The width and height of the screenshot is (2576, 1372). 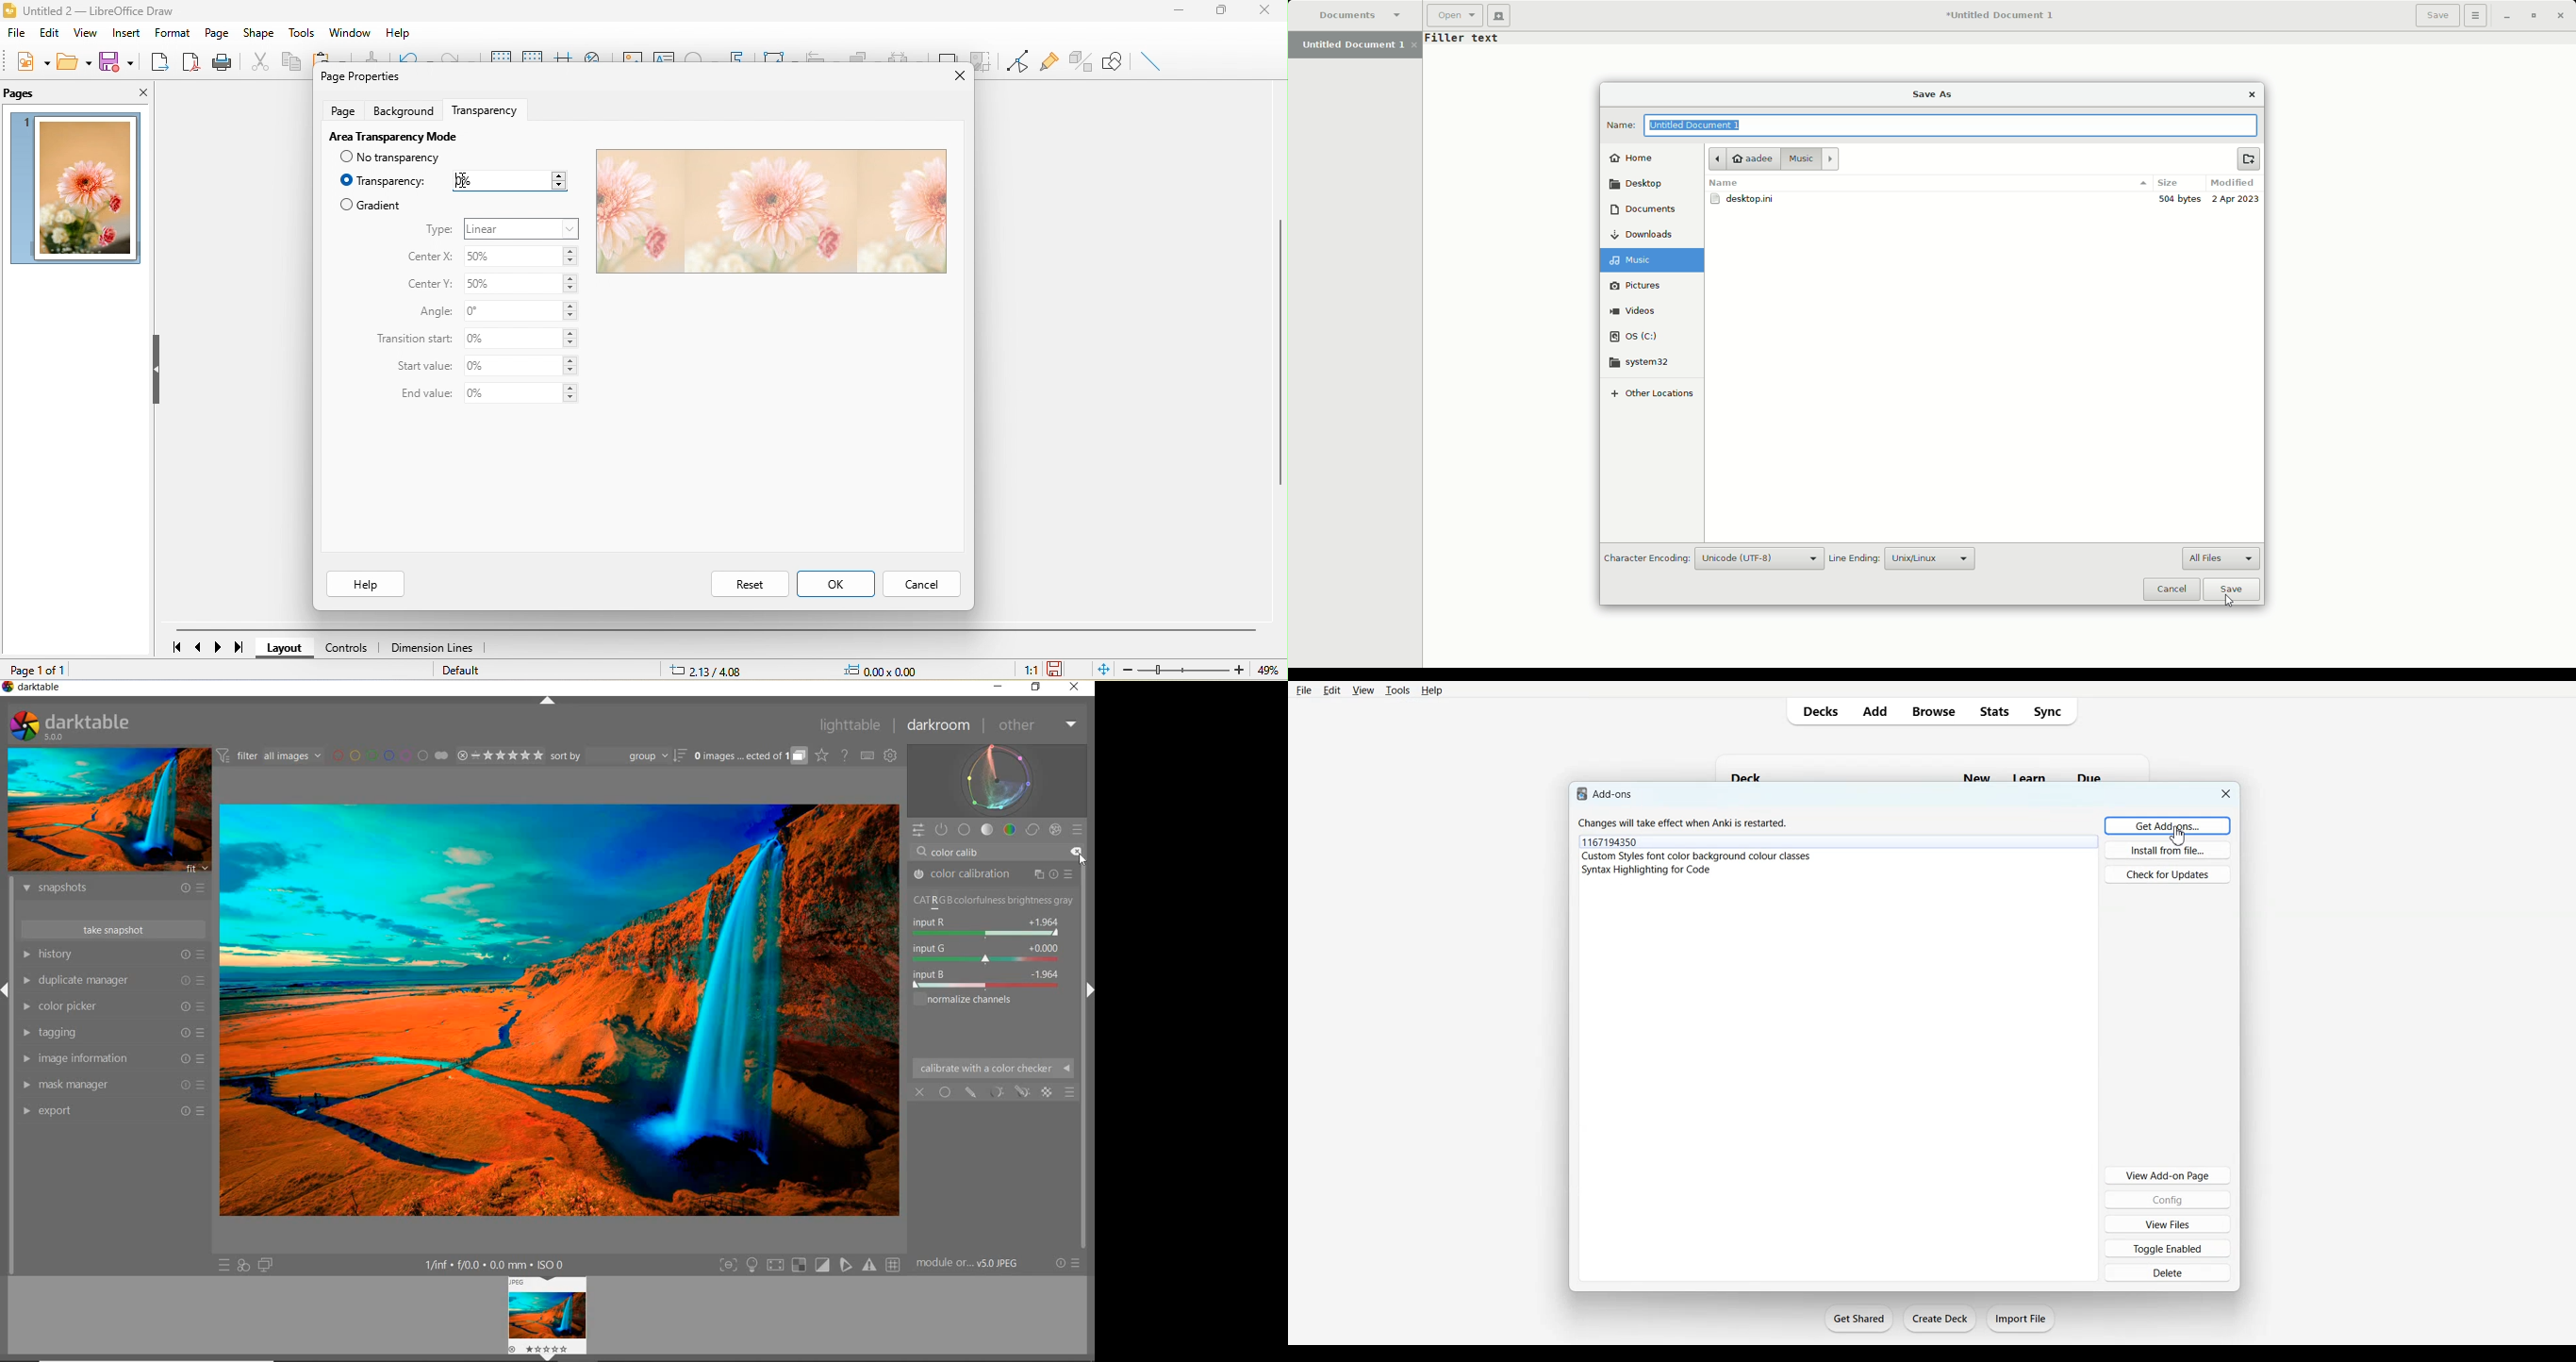 What do you see at coordinates (1454, 17) in the screenshot?
I see `Open` at bounding box center [1454, 17].